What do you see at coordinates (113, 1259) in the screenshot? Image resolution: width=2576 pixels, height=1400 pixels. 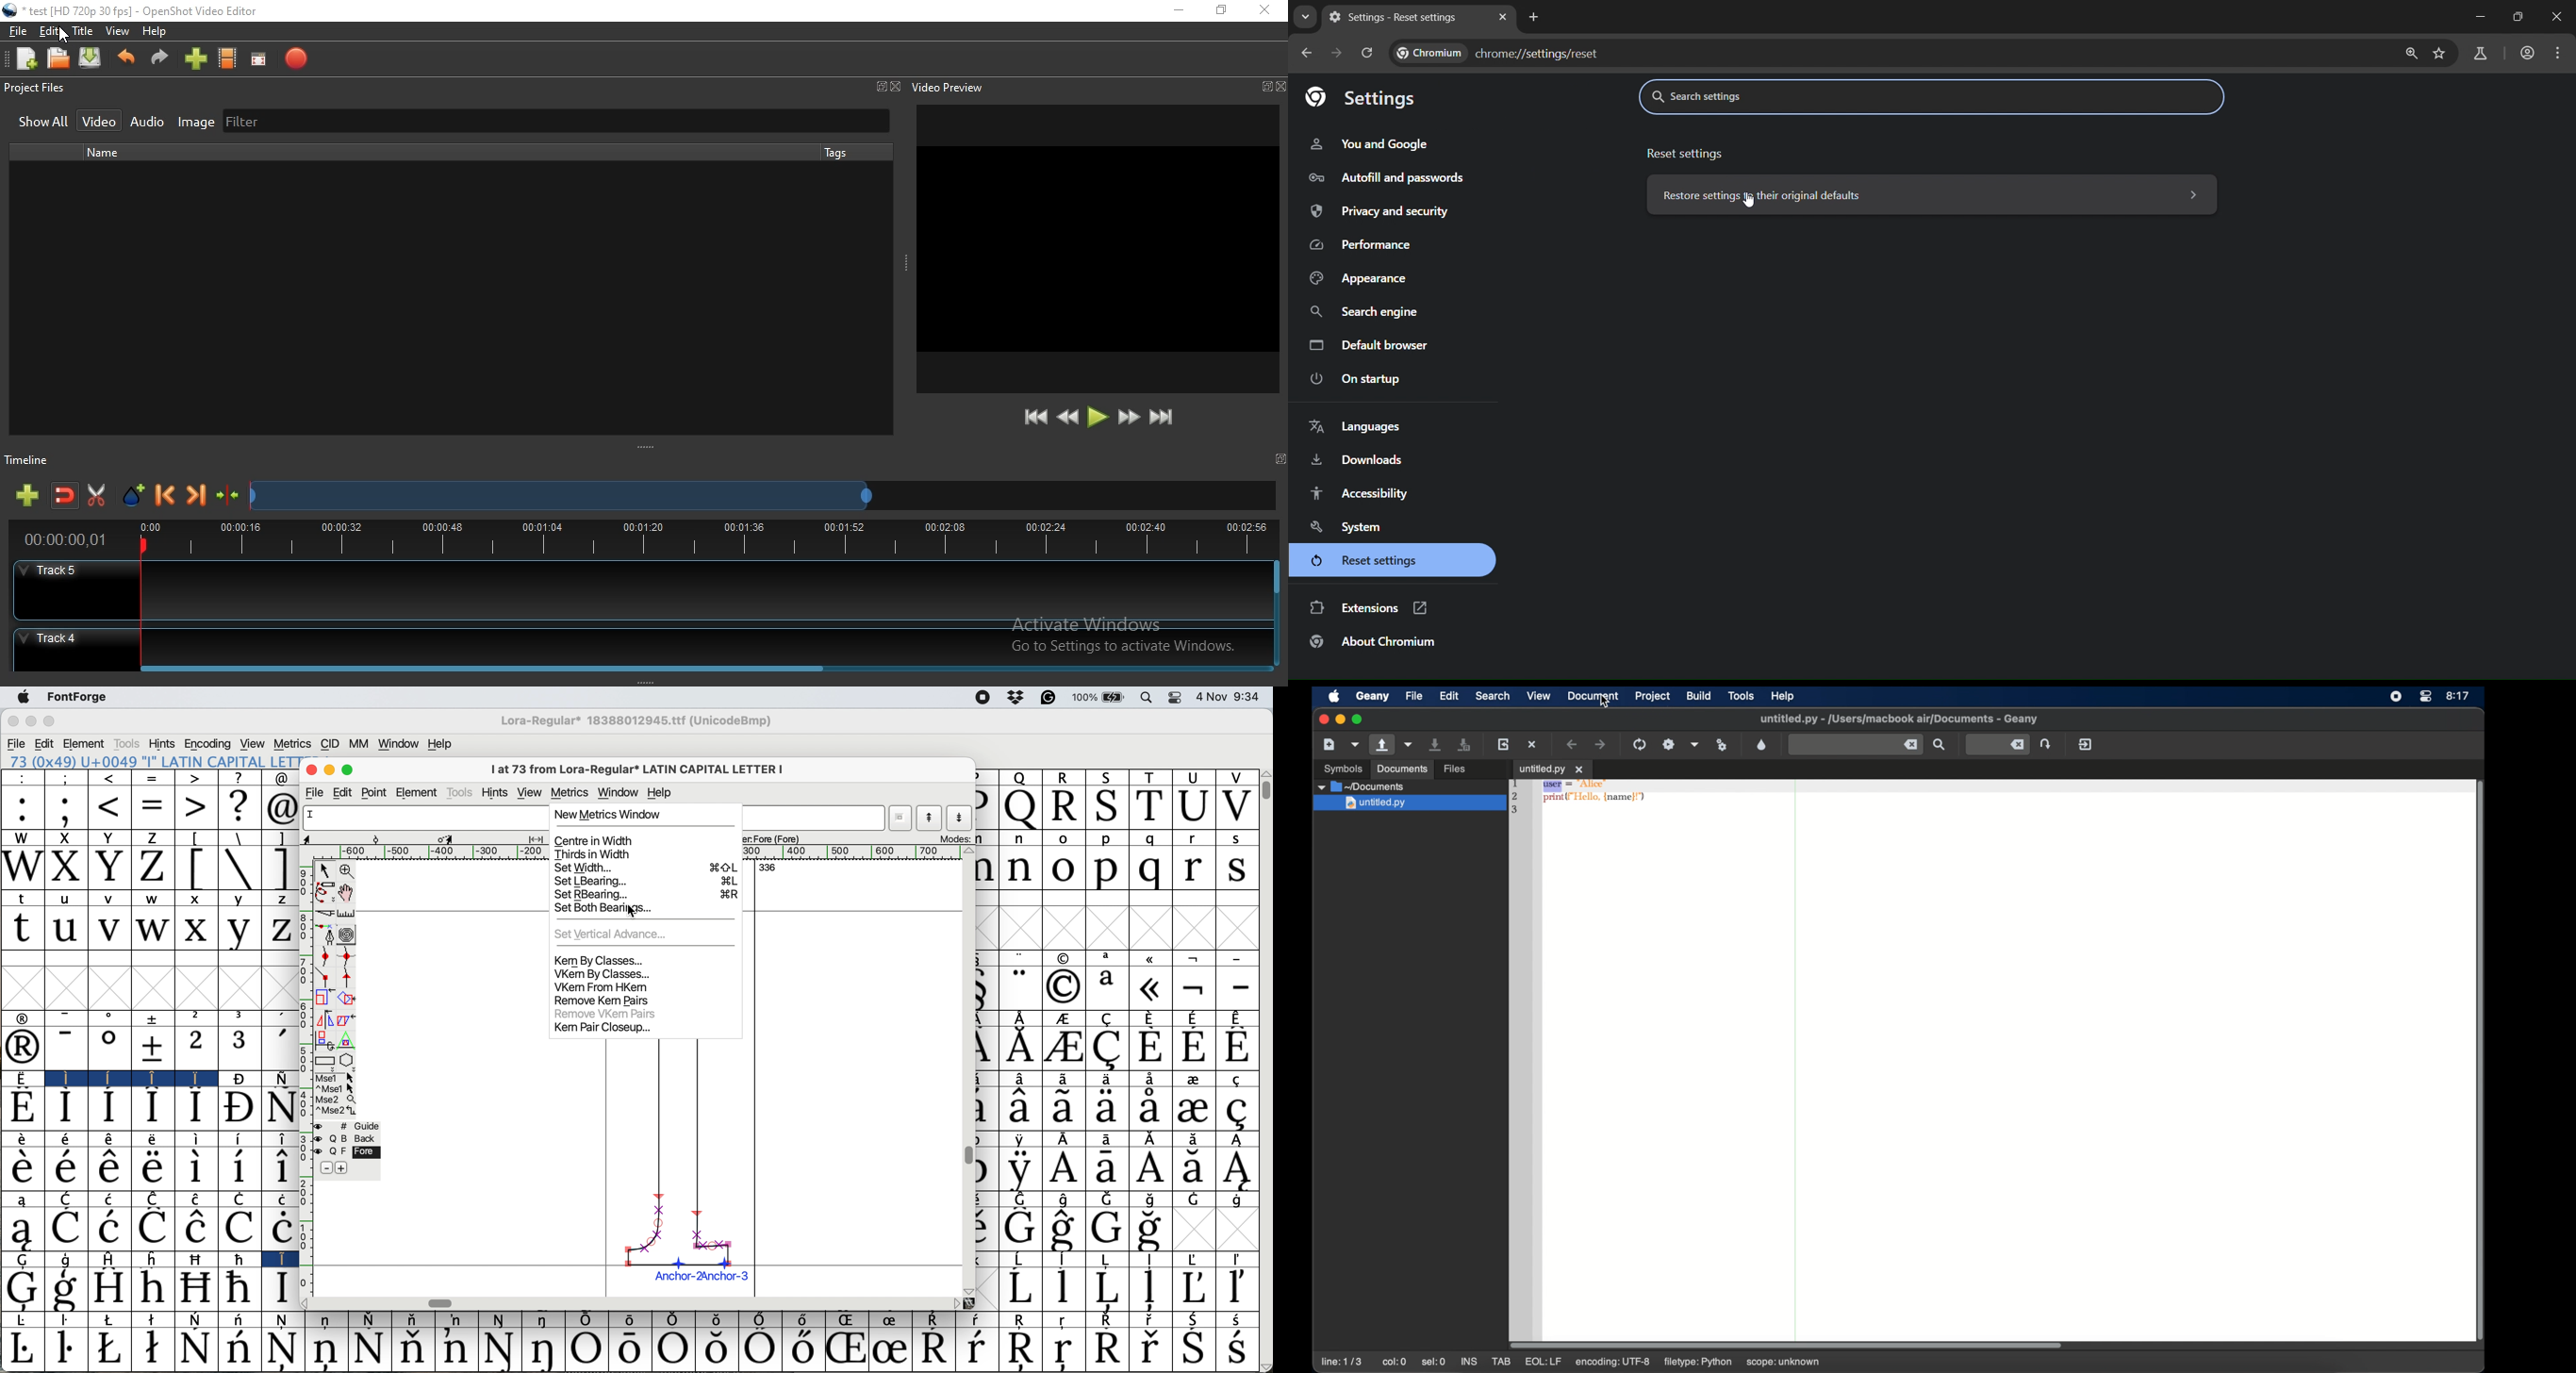 I see `H` at bounding box center [113, 1259].